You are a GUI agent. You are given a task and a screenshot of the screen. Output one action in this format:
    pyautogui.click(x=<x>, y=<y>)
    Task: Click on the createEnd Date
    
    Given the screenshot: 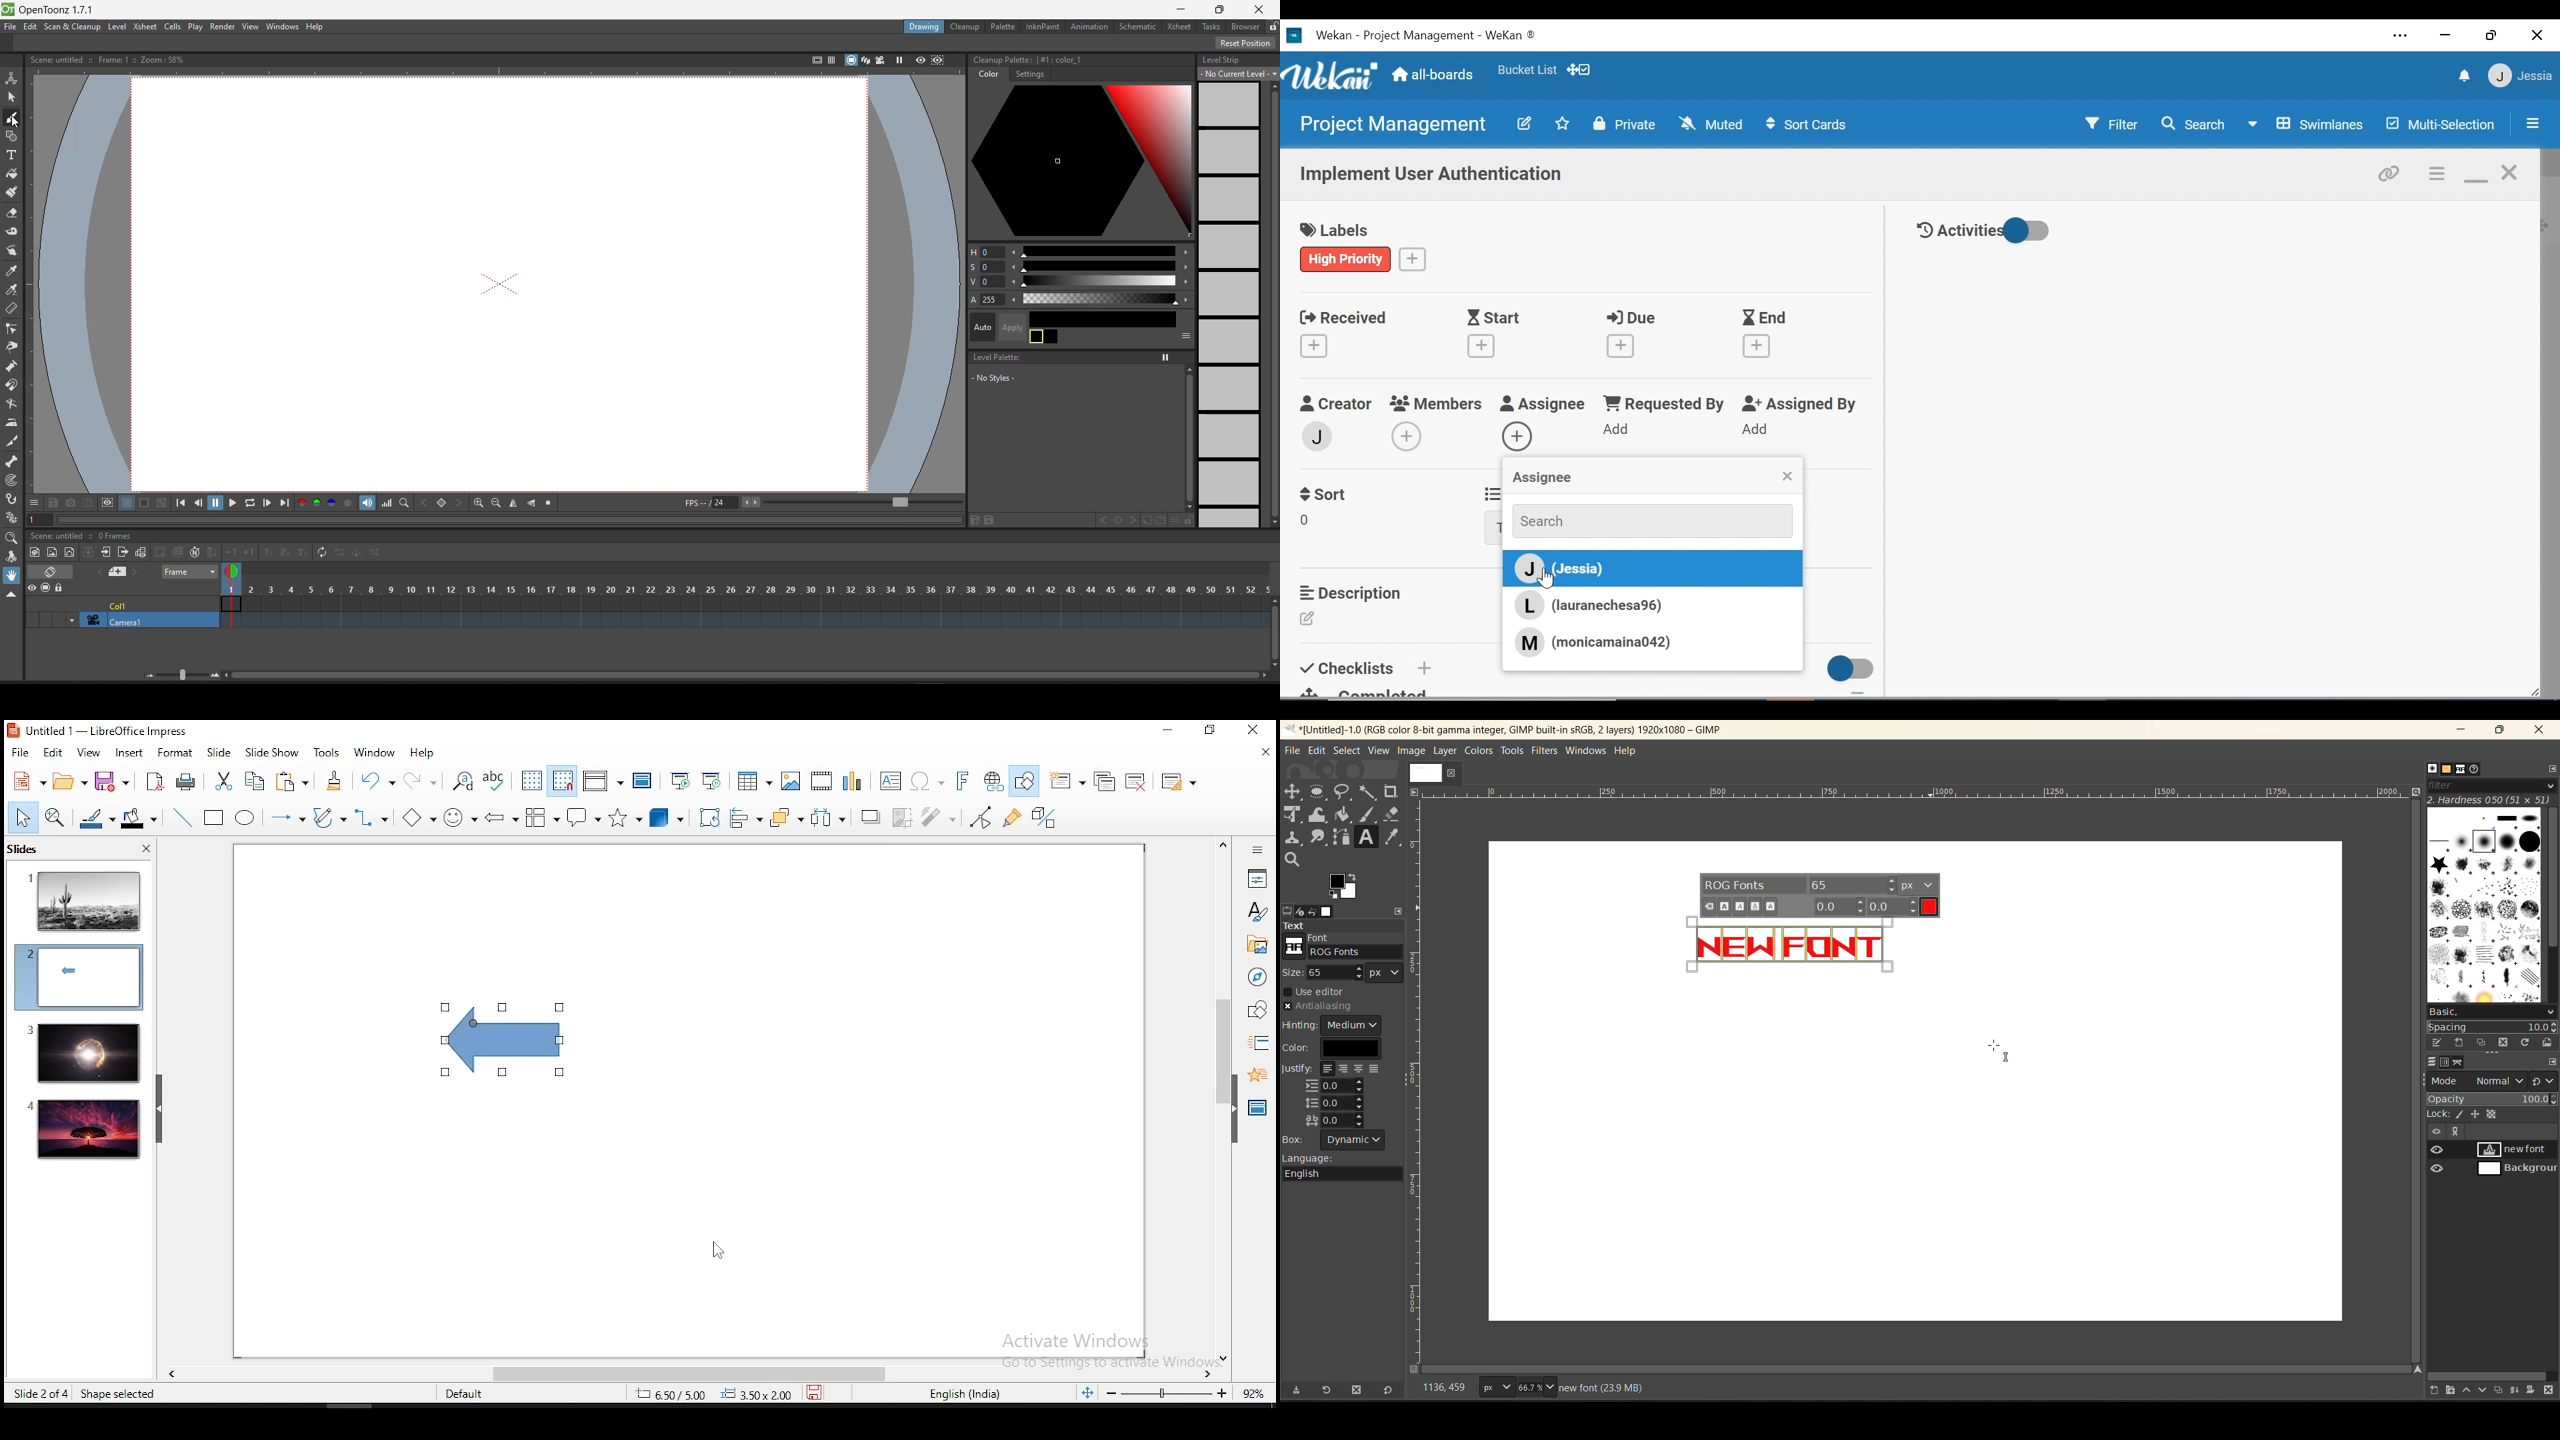 What is the action you would take?
    pyautogui.click(x=1759, y=346)
    